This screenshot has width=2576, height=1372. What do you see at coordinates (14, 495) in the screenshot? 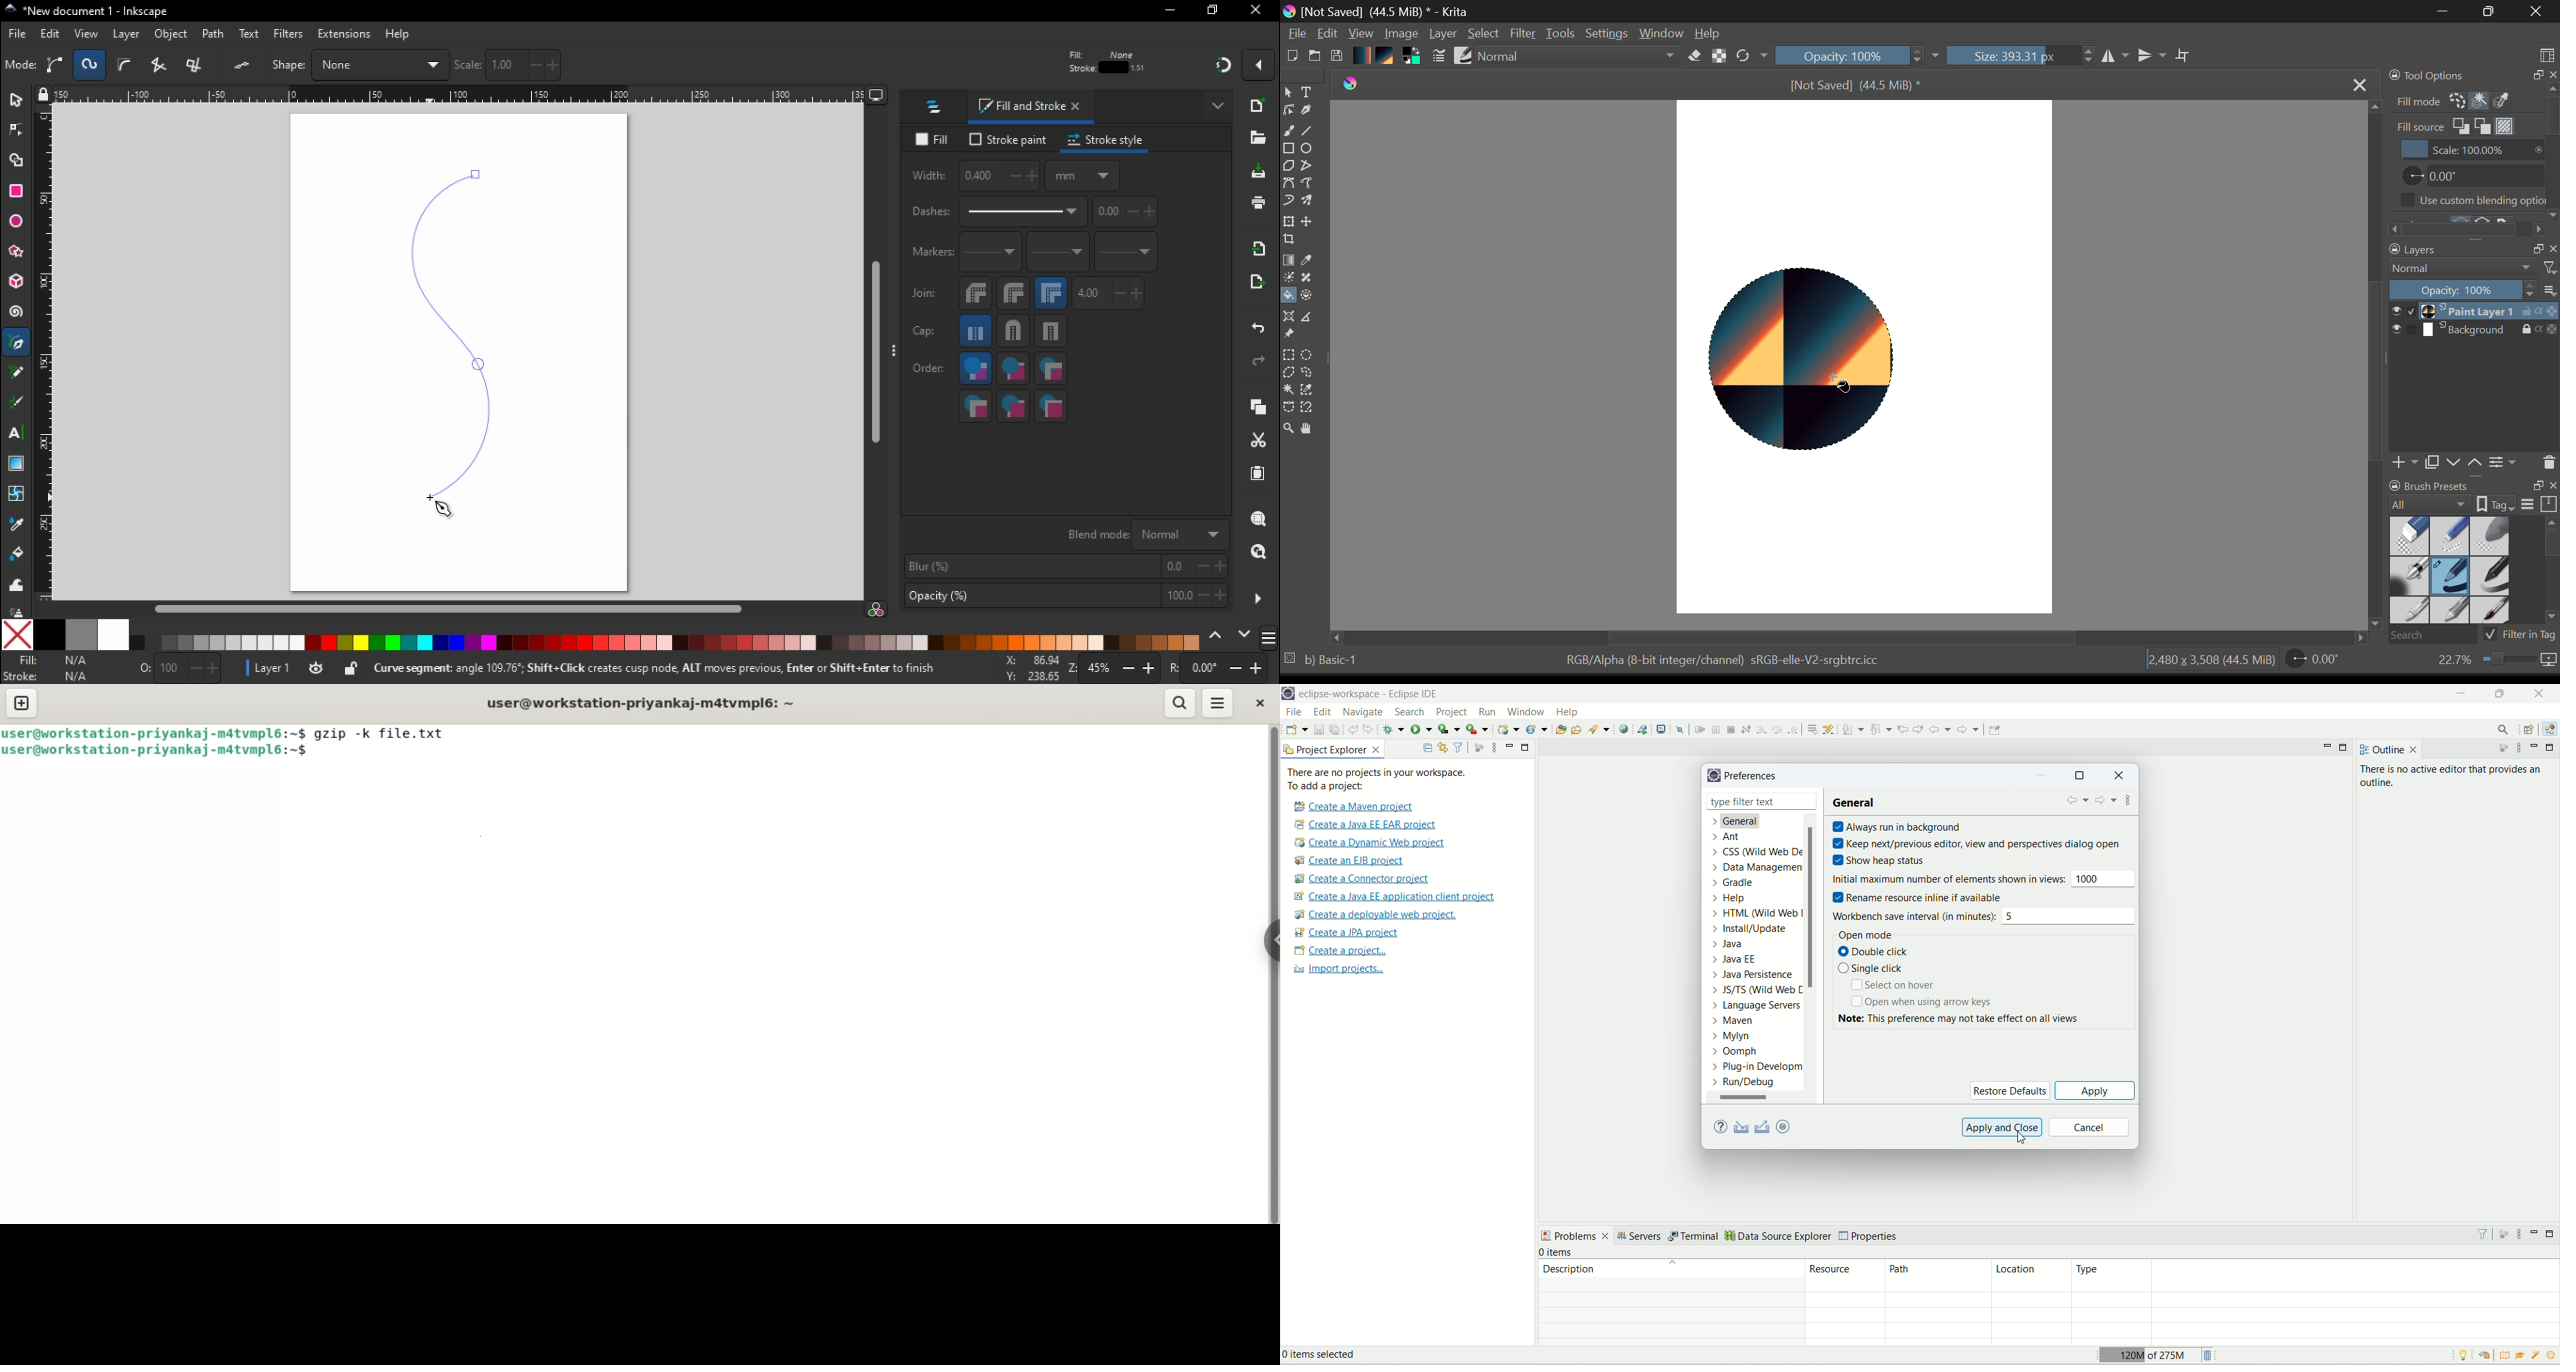
I see `mesh tool` at bounding box center [14, 495].